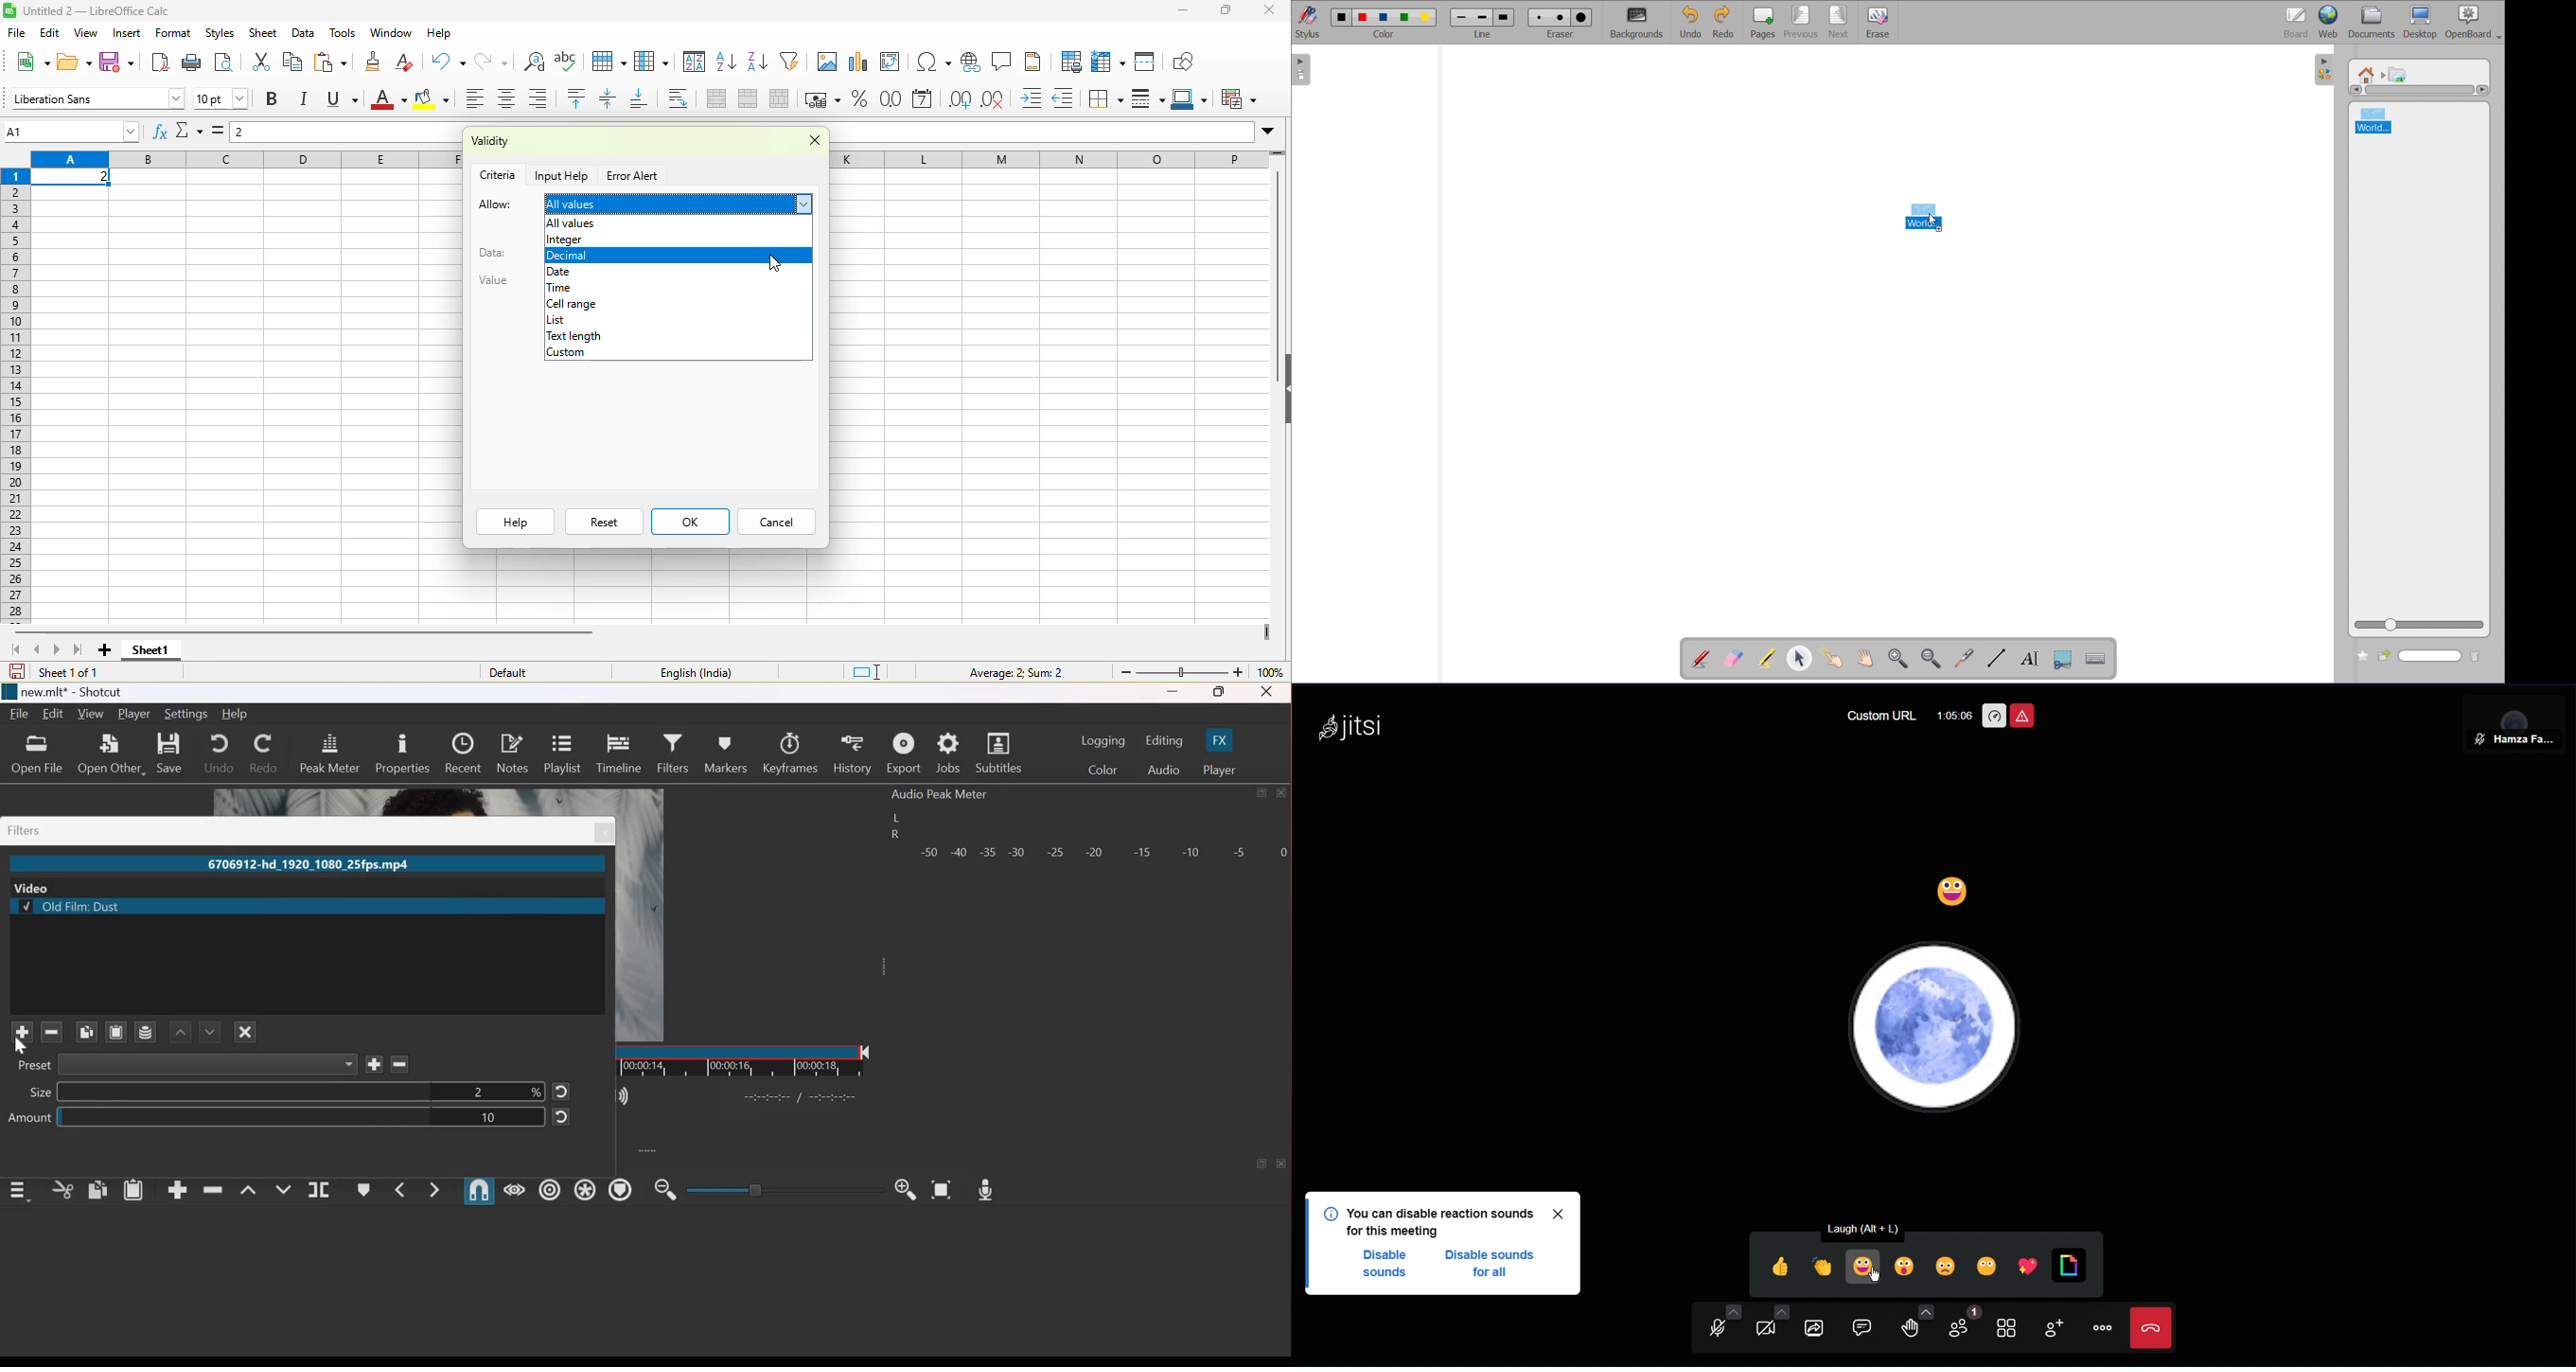 This screenshot has width=2576, height=1372. I want to click on Laugh (Alt + L), so click(1874, 1227).